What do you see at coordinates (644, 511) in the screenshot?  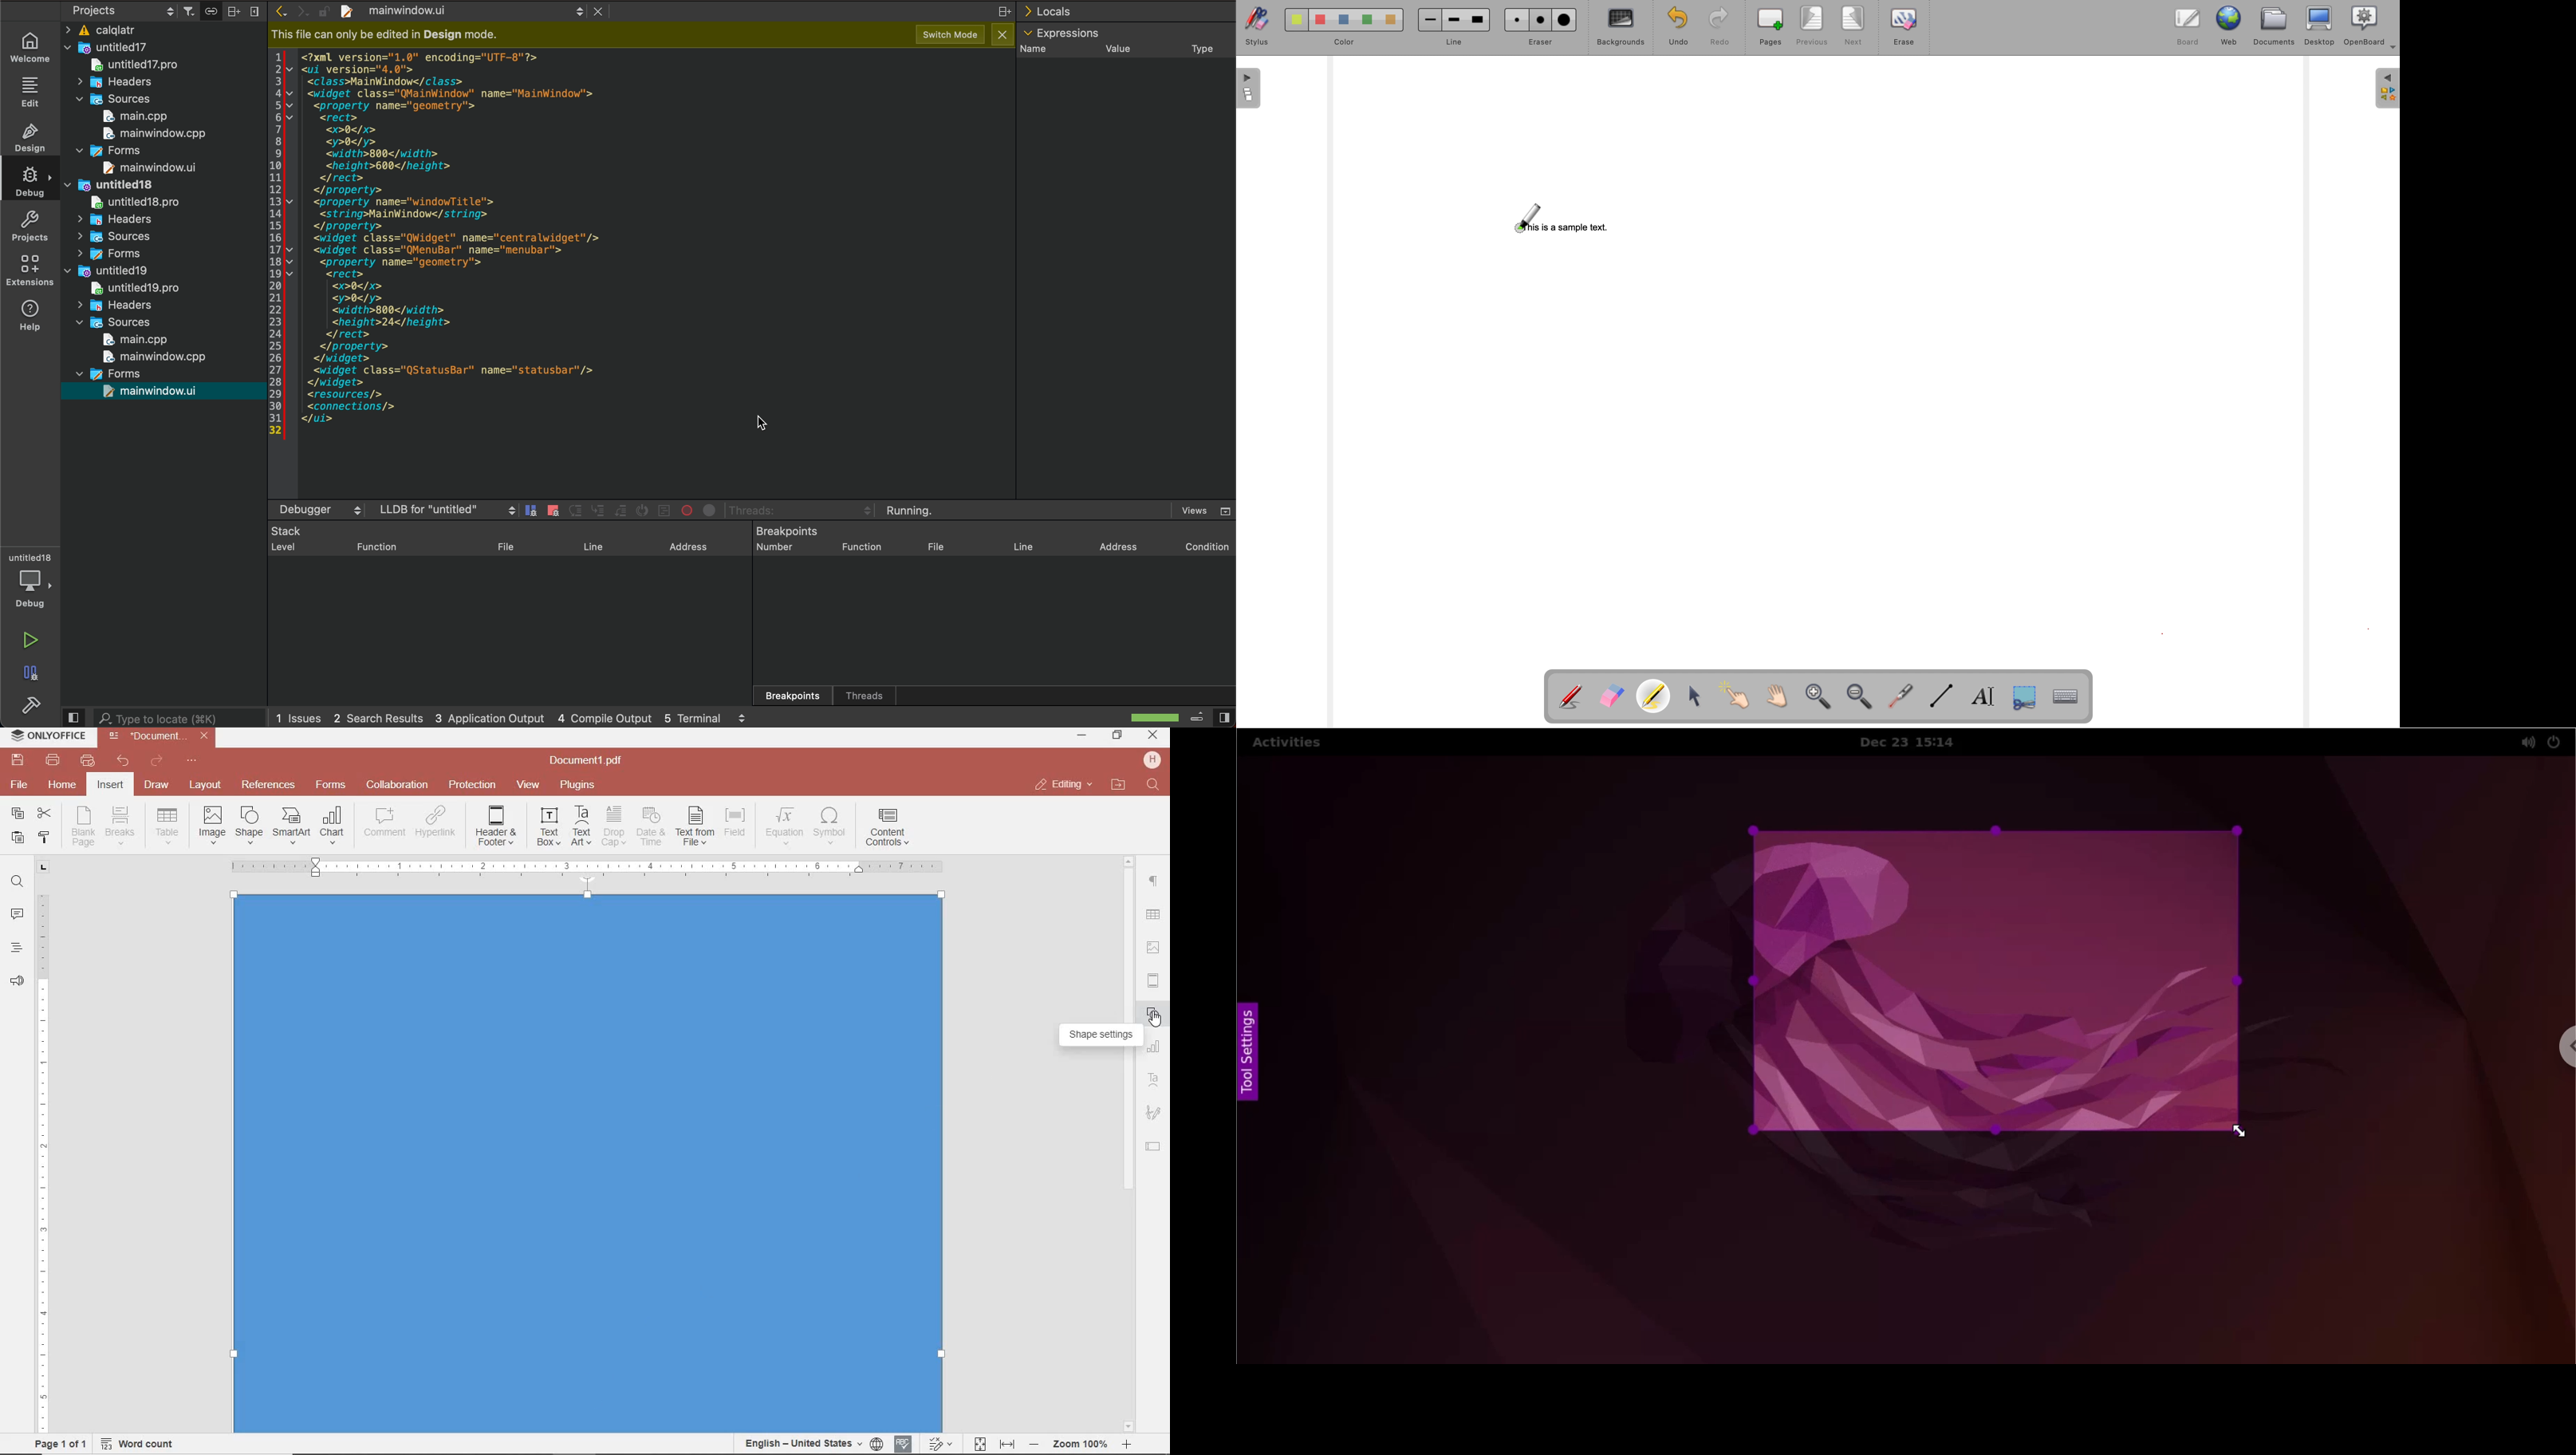 I see `terminal button` at bounding box center [644, 511].